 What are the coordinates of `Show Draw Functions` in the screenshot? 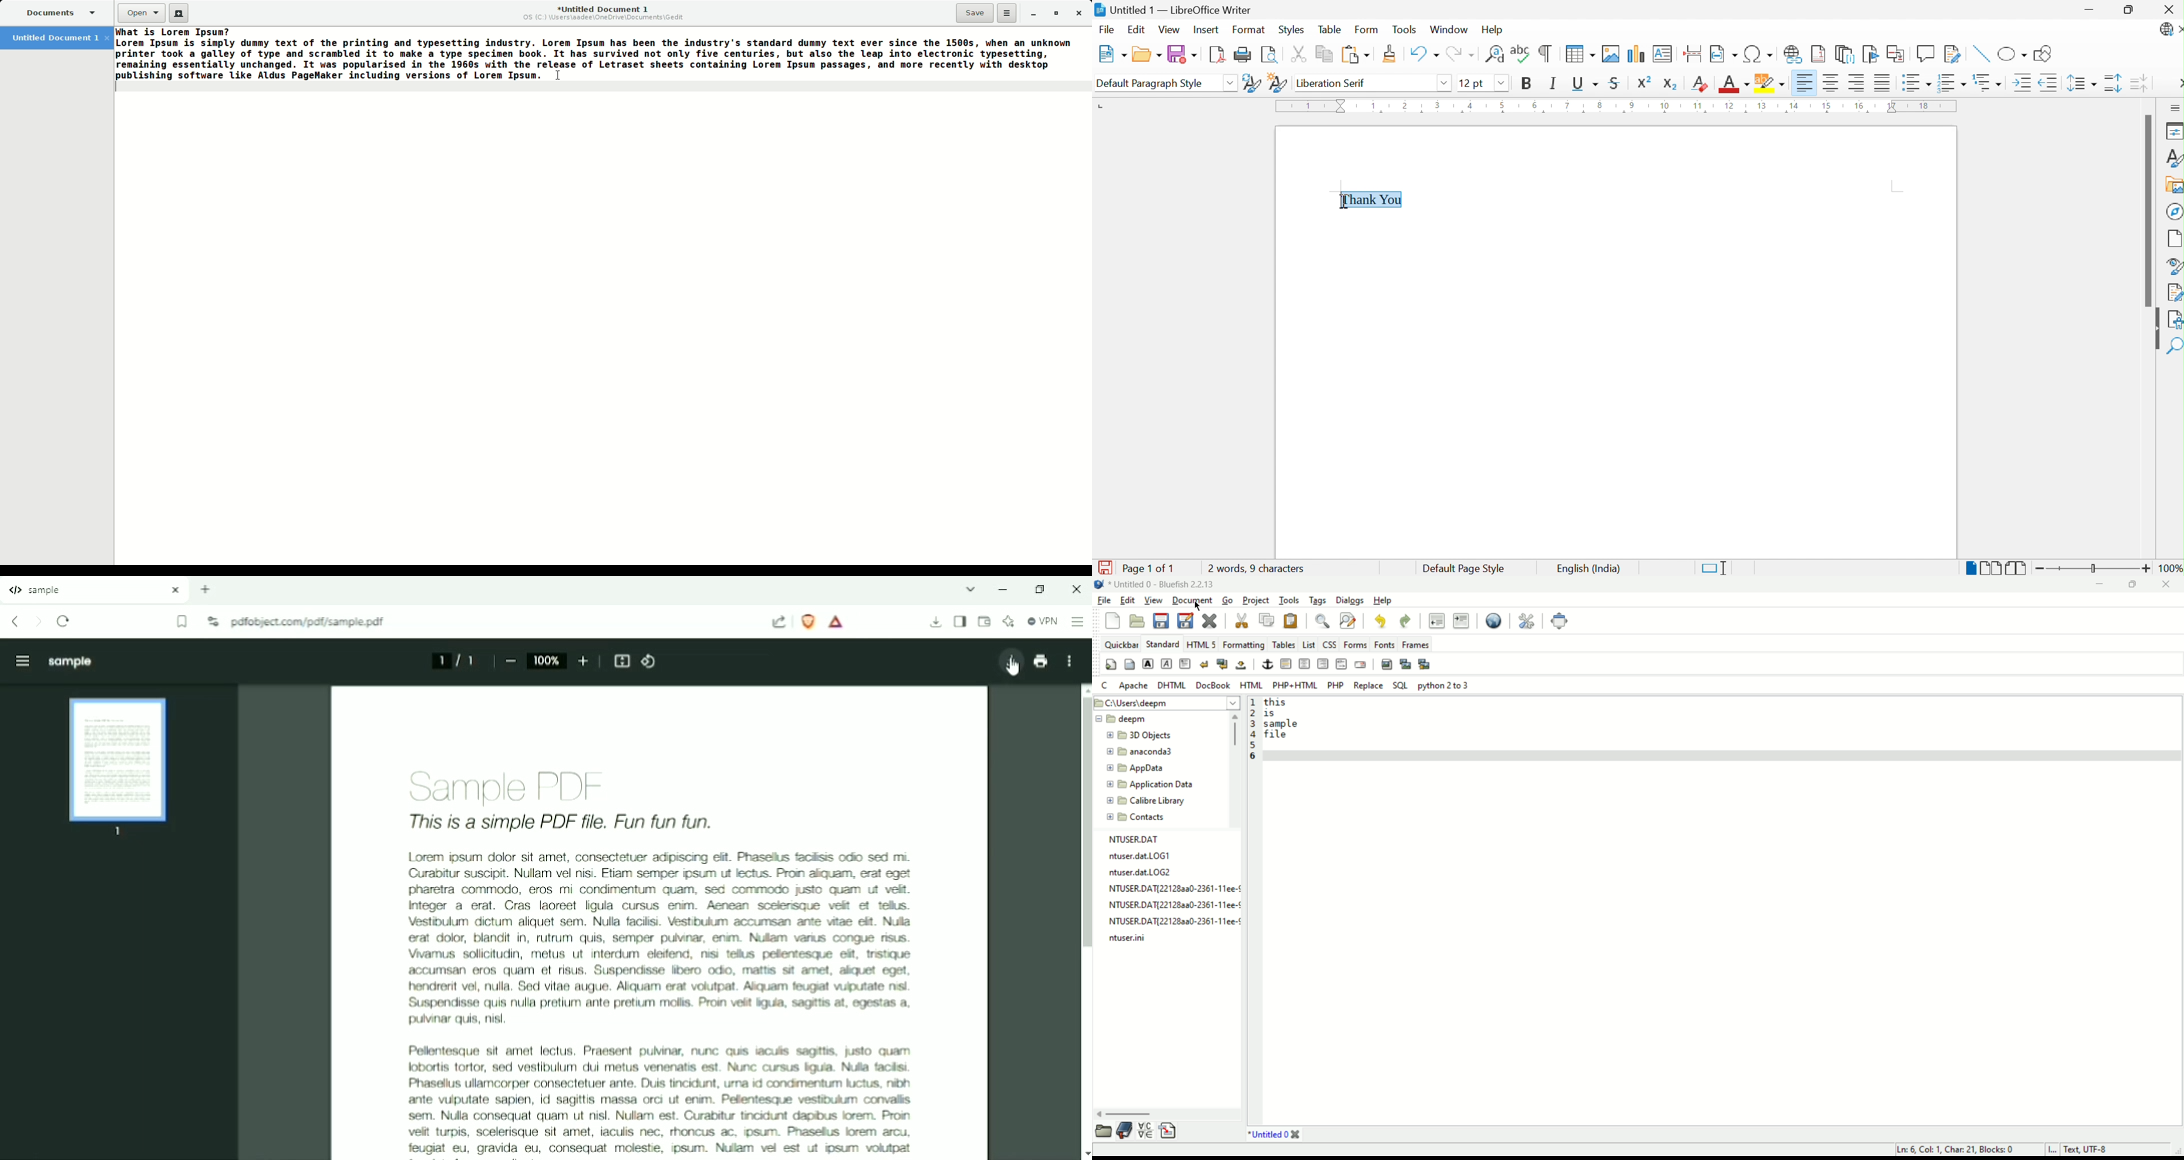 It's located at (2044, 54).